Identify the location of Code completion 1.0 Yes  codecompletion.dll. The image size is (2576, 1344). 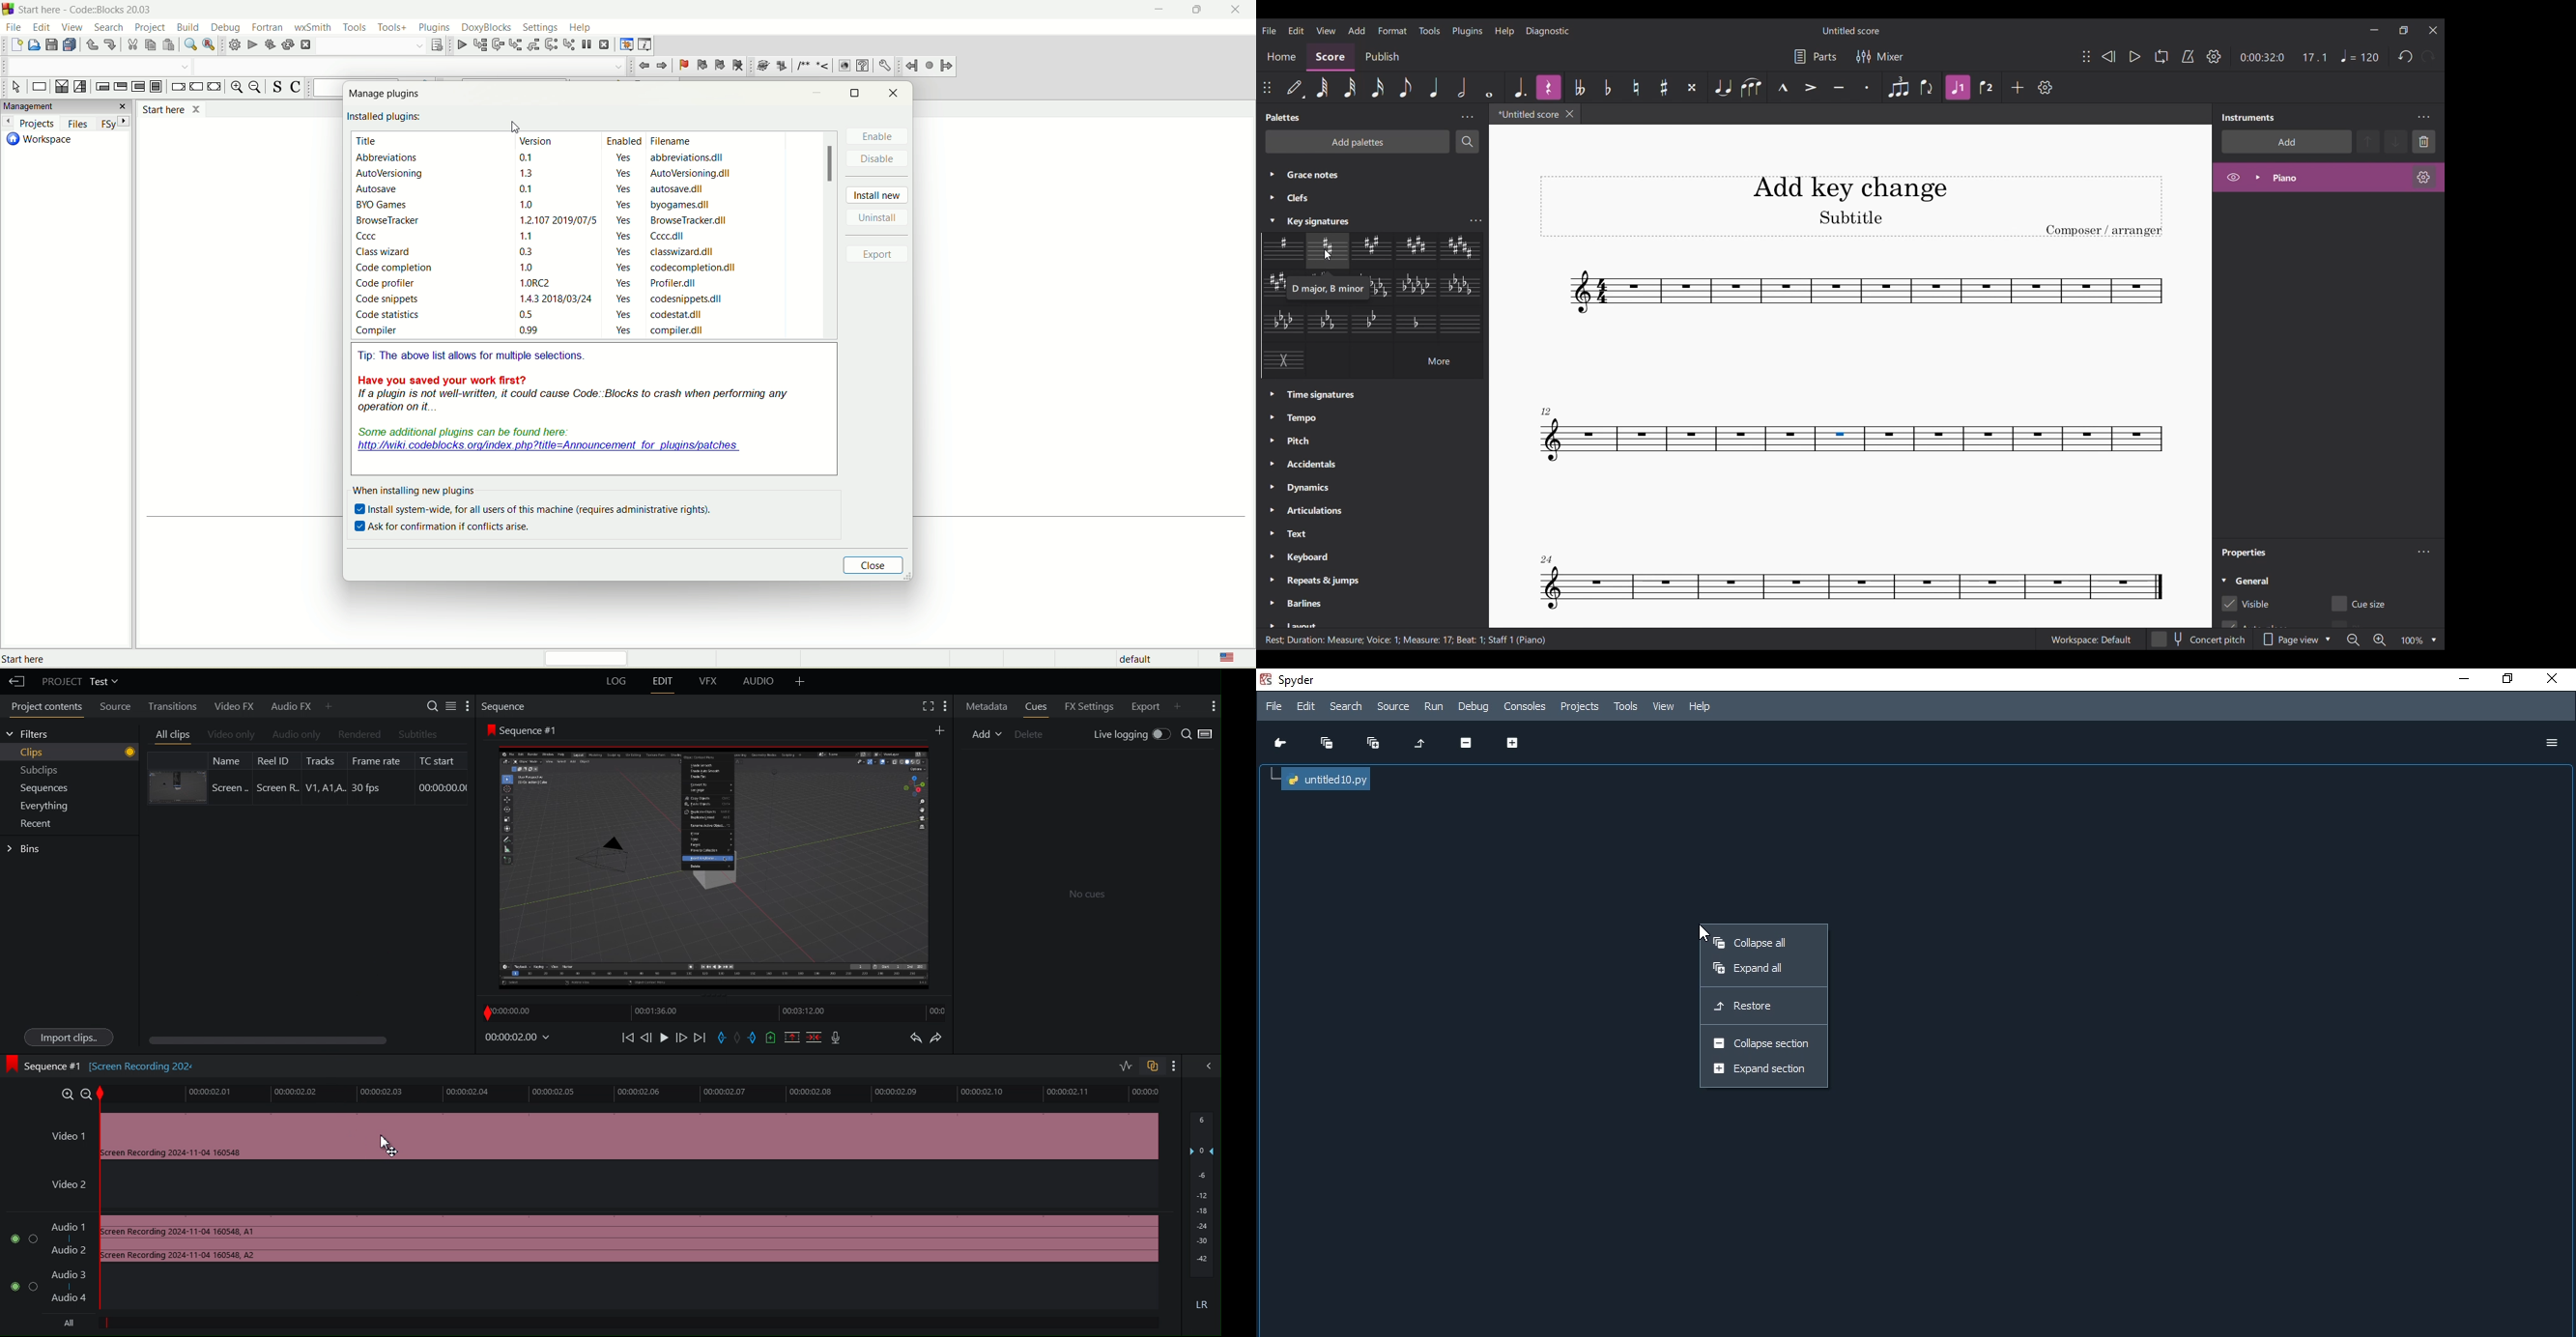
(550, 268).